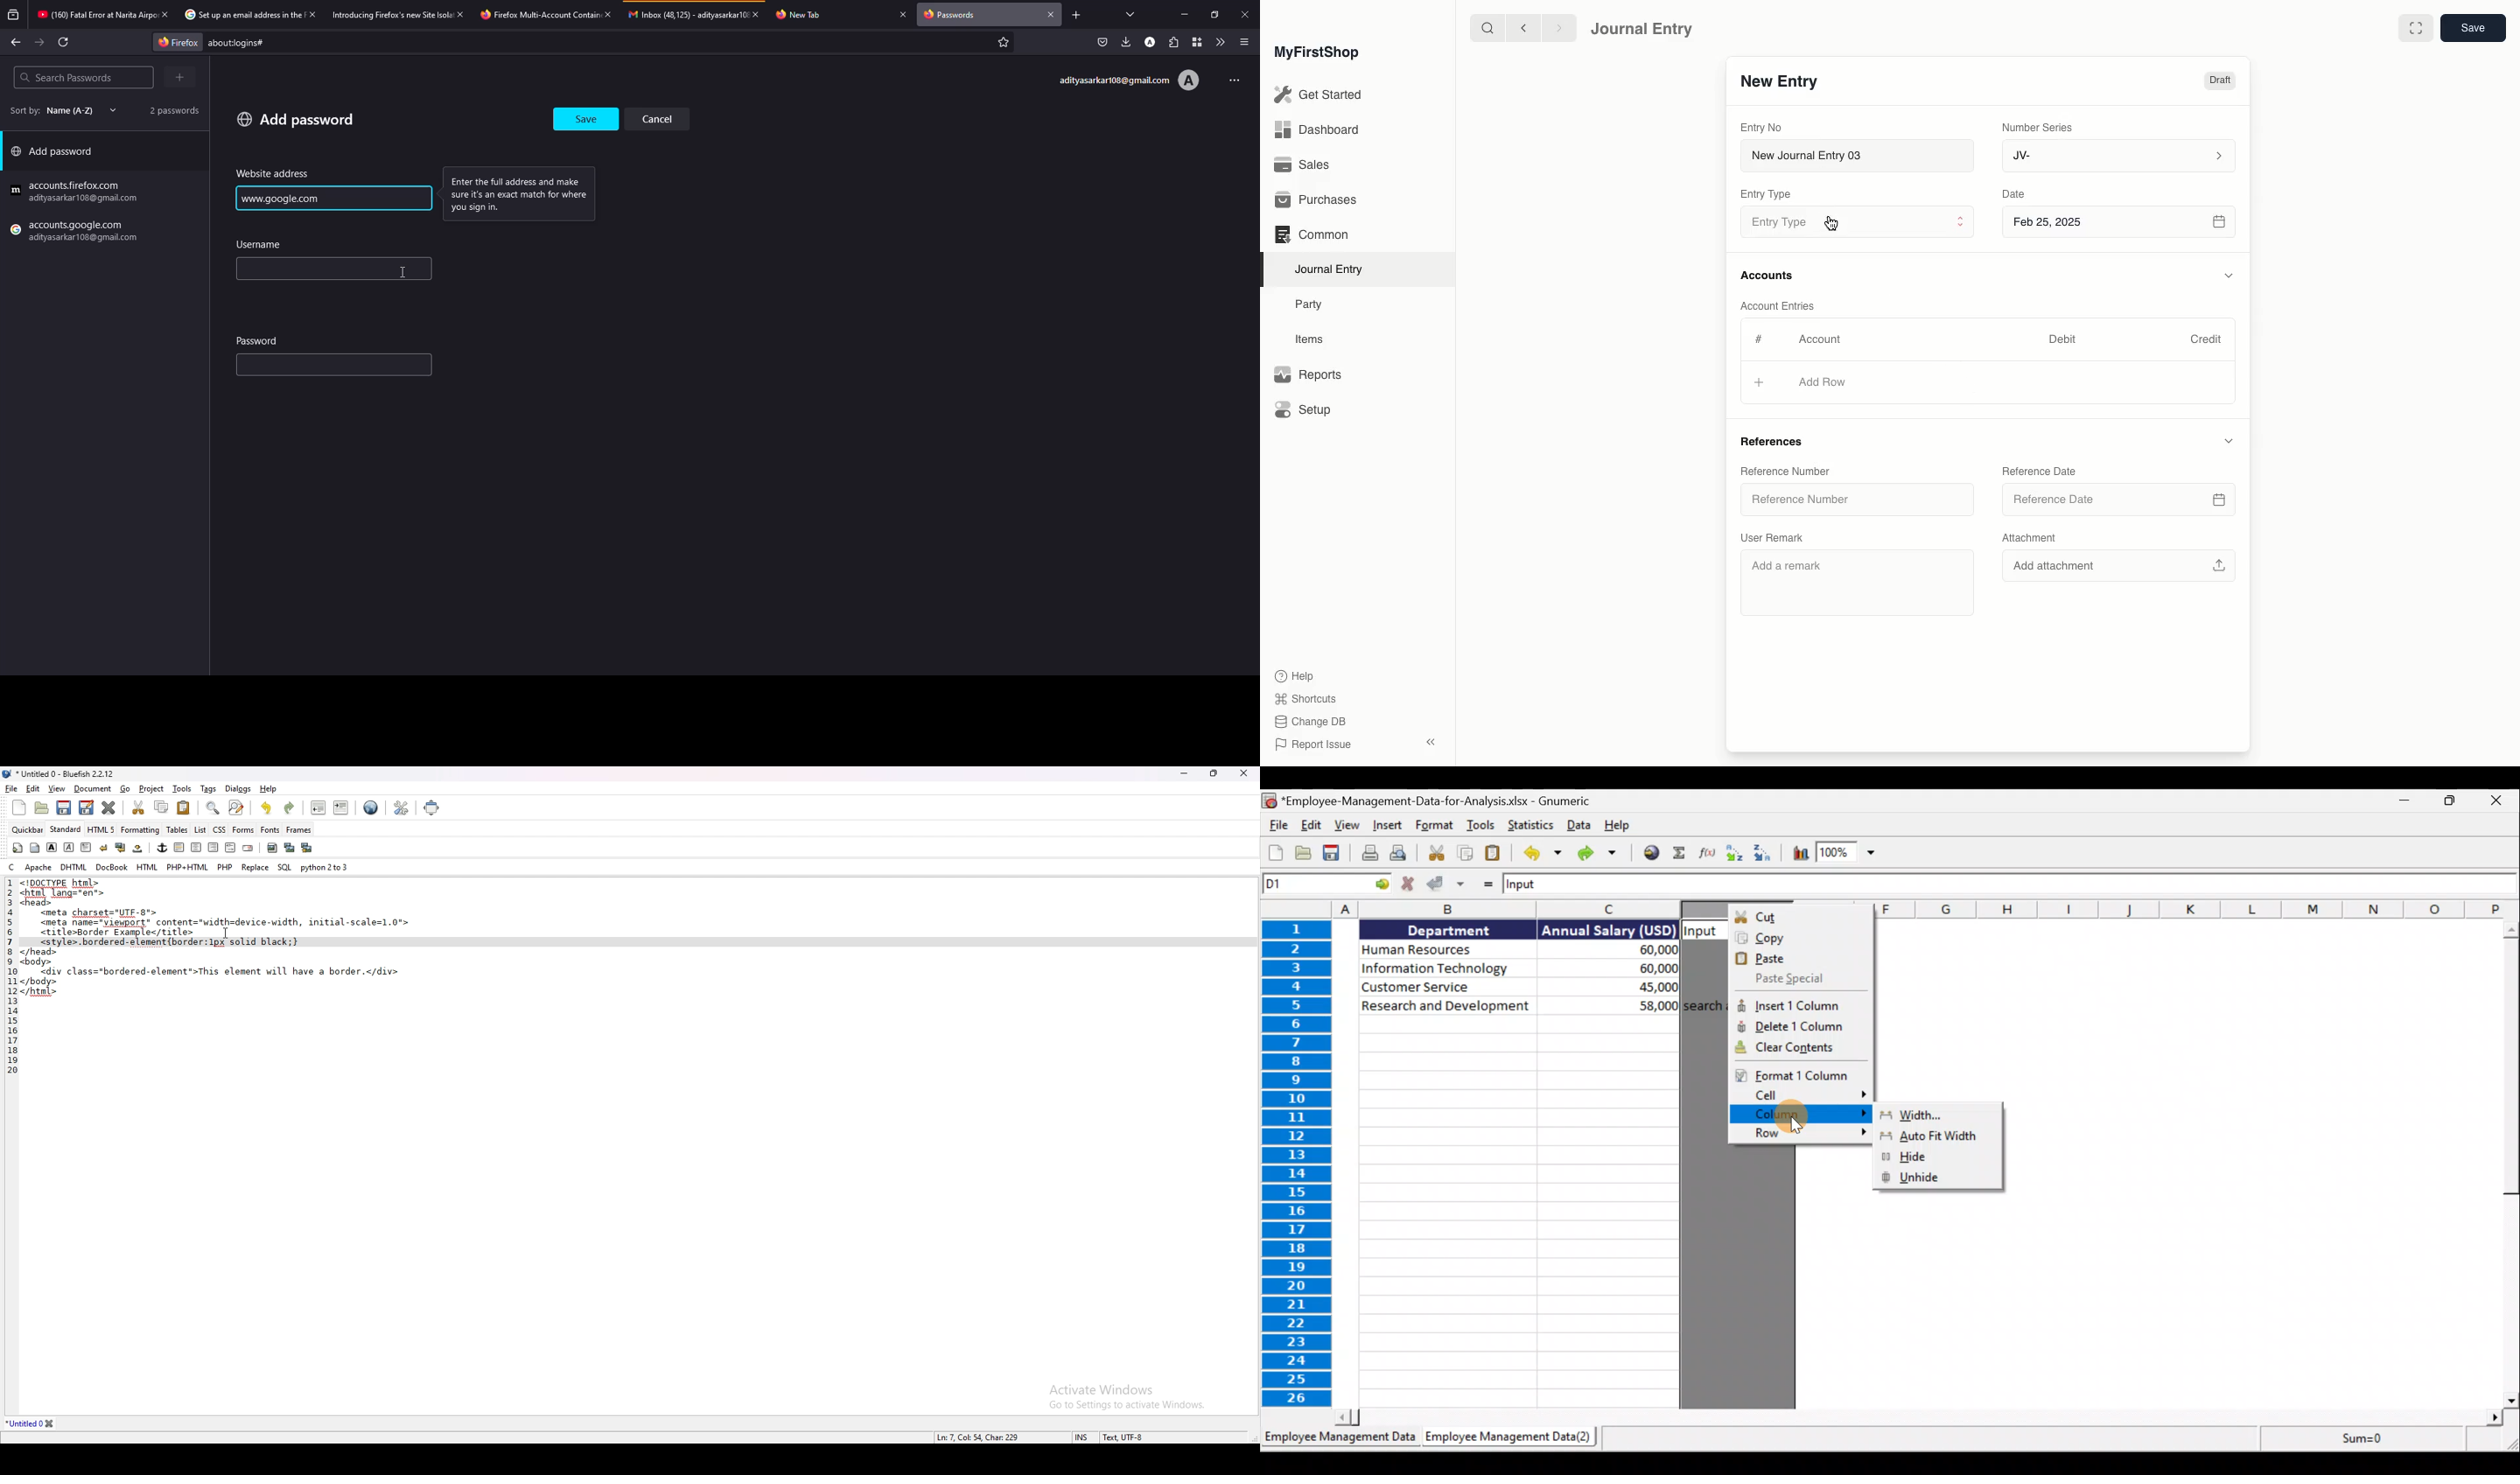  What do you see at coordinates (2511, 1165) in the screenshot?
I see `Scroll bar` at bounding box center [2511, 1165].